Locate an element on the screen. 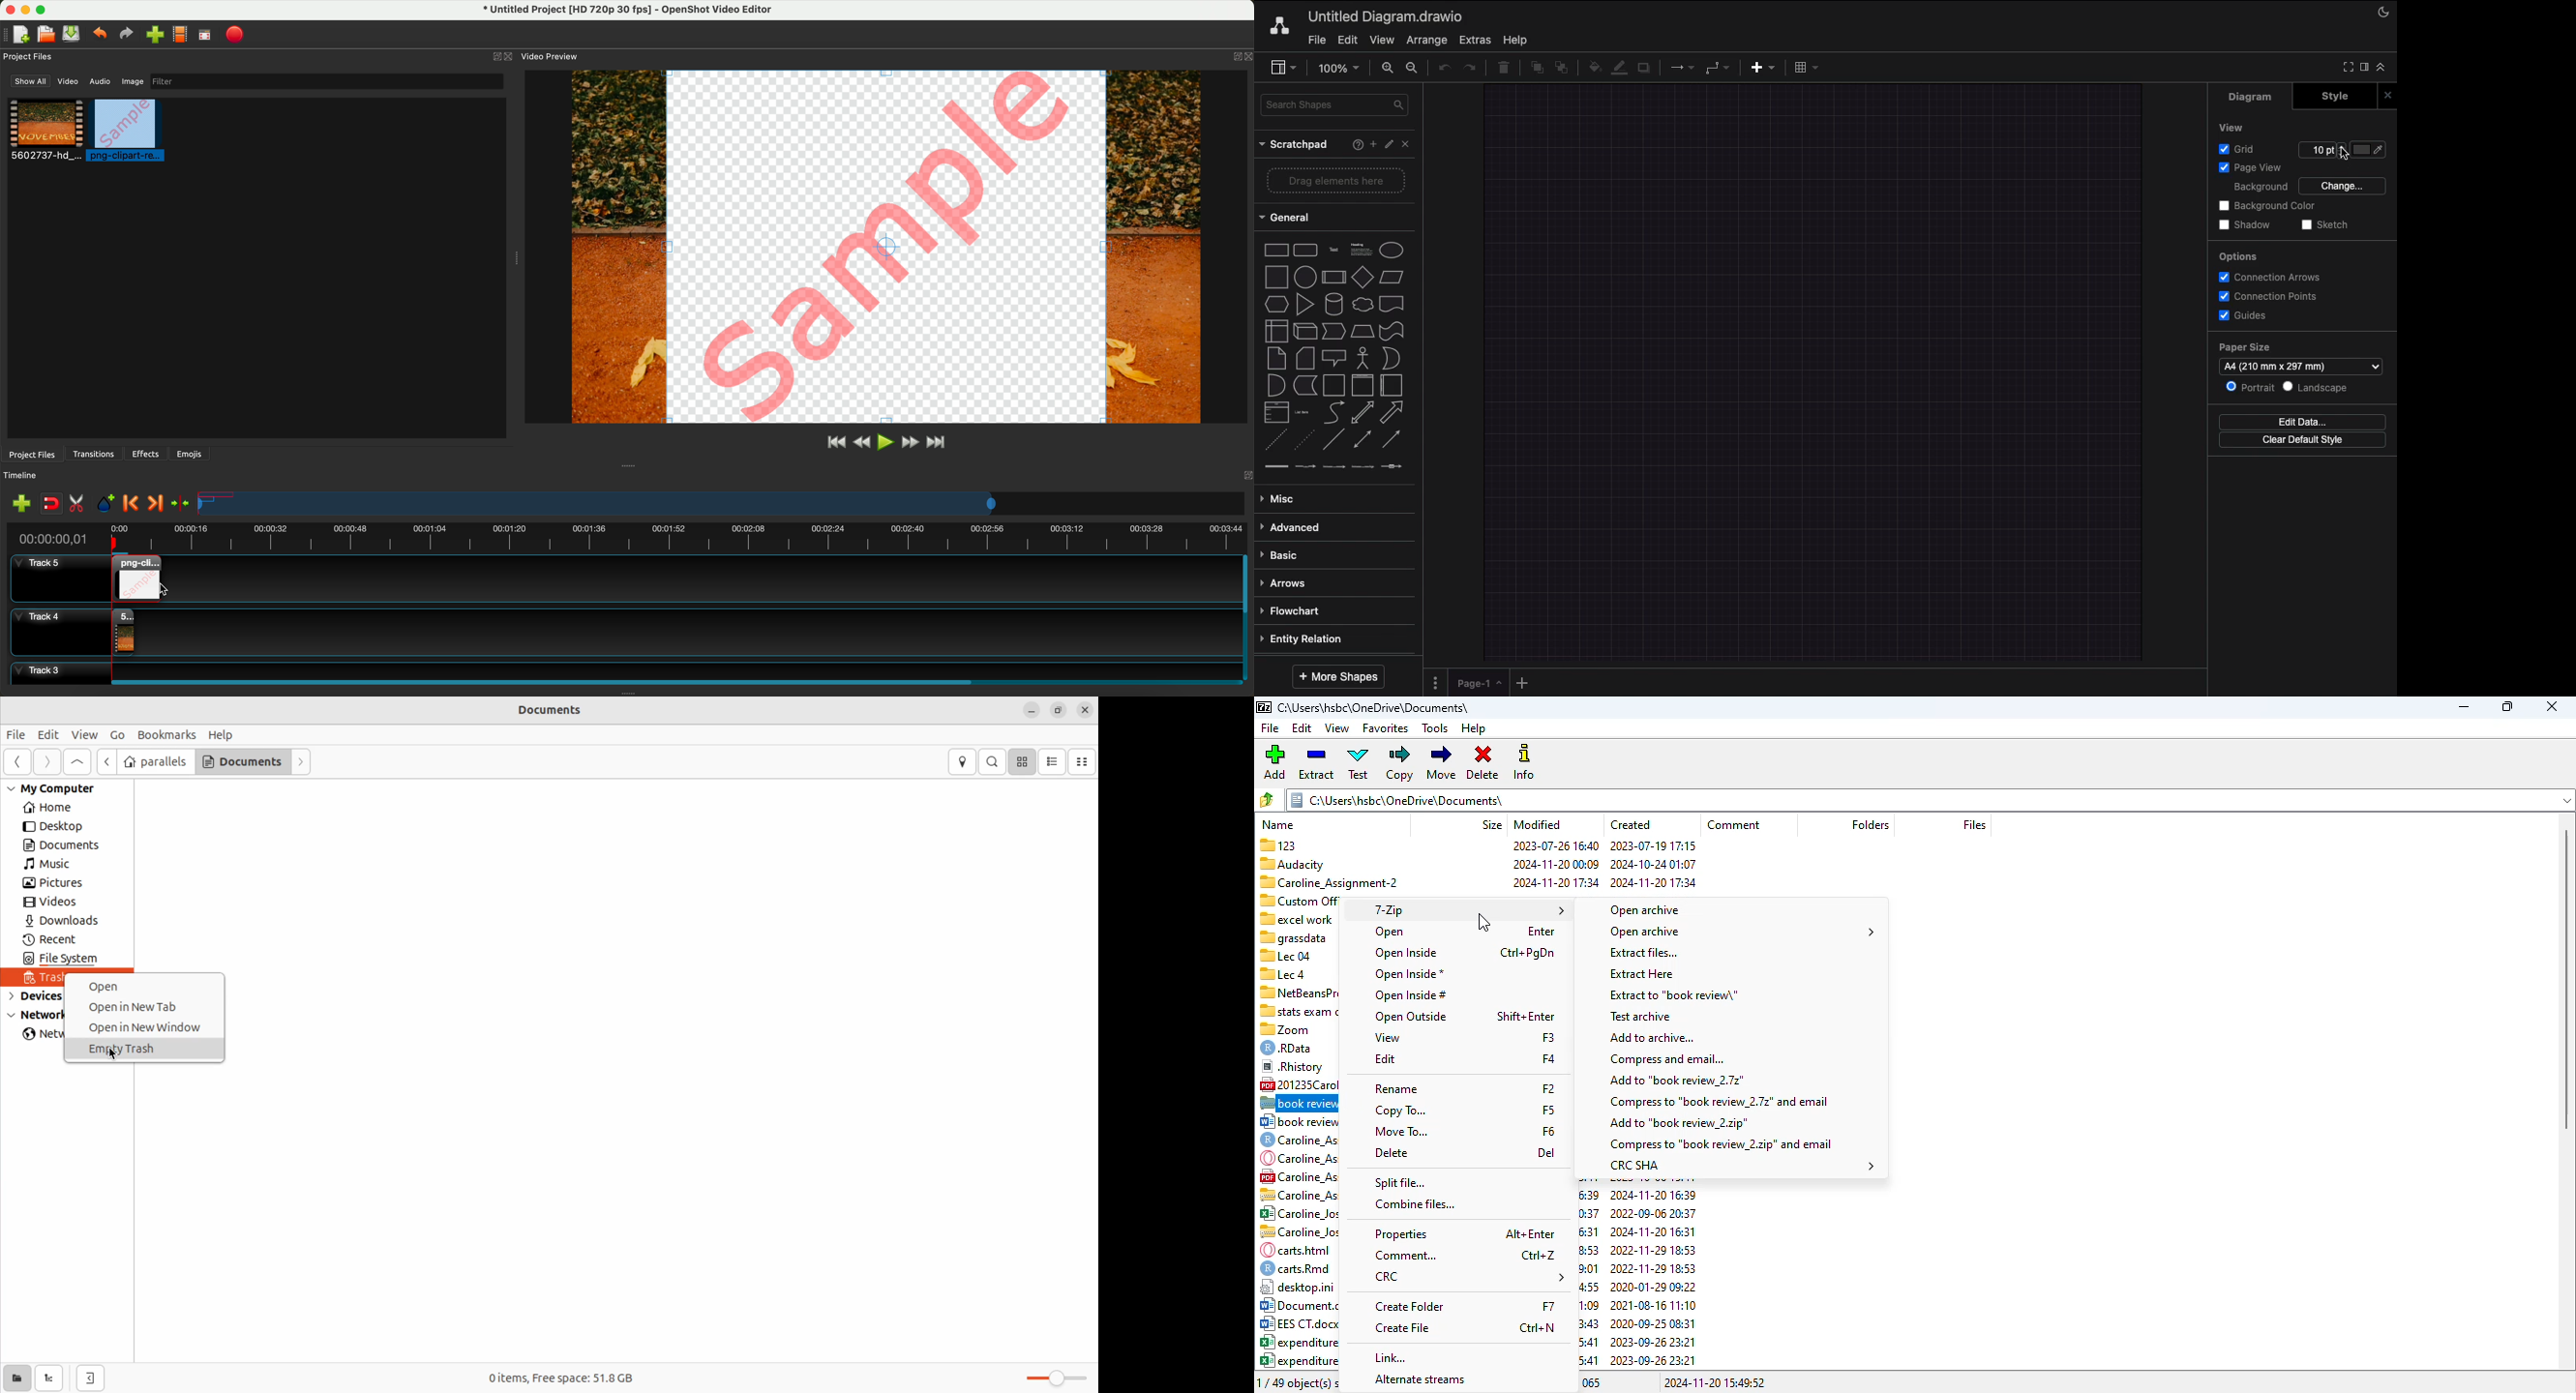 This screenshot has height=1400, width=2576. properties is located at coordinates (1402, 1234).